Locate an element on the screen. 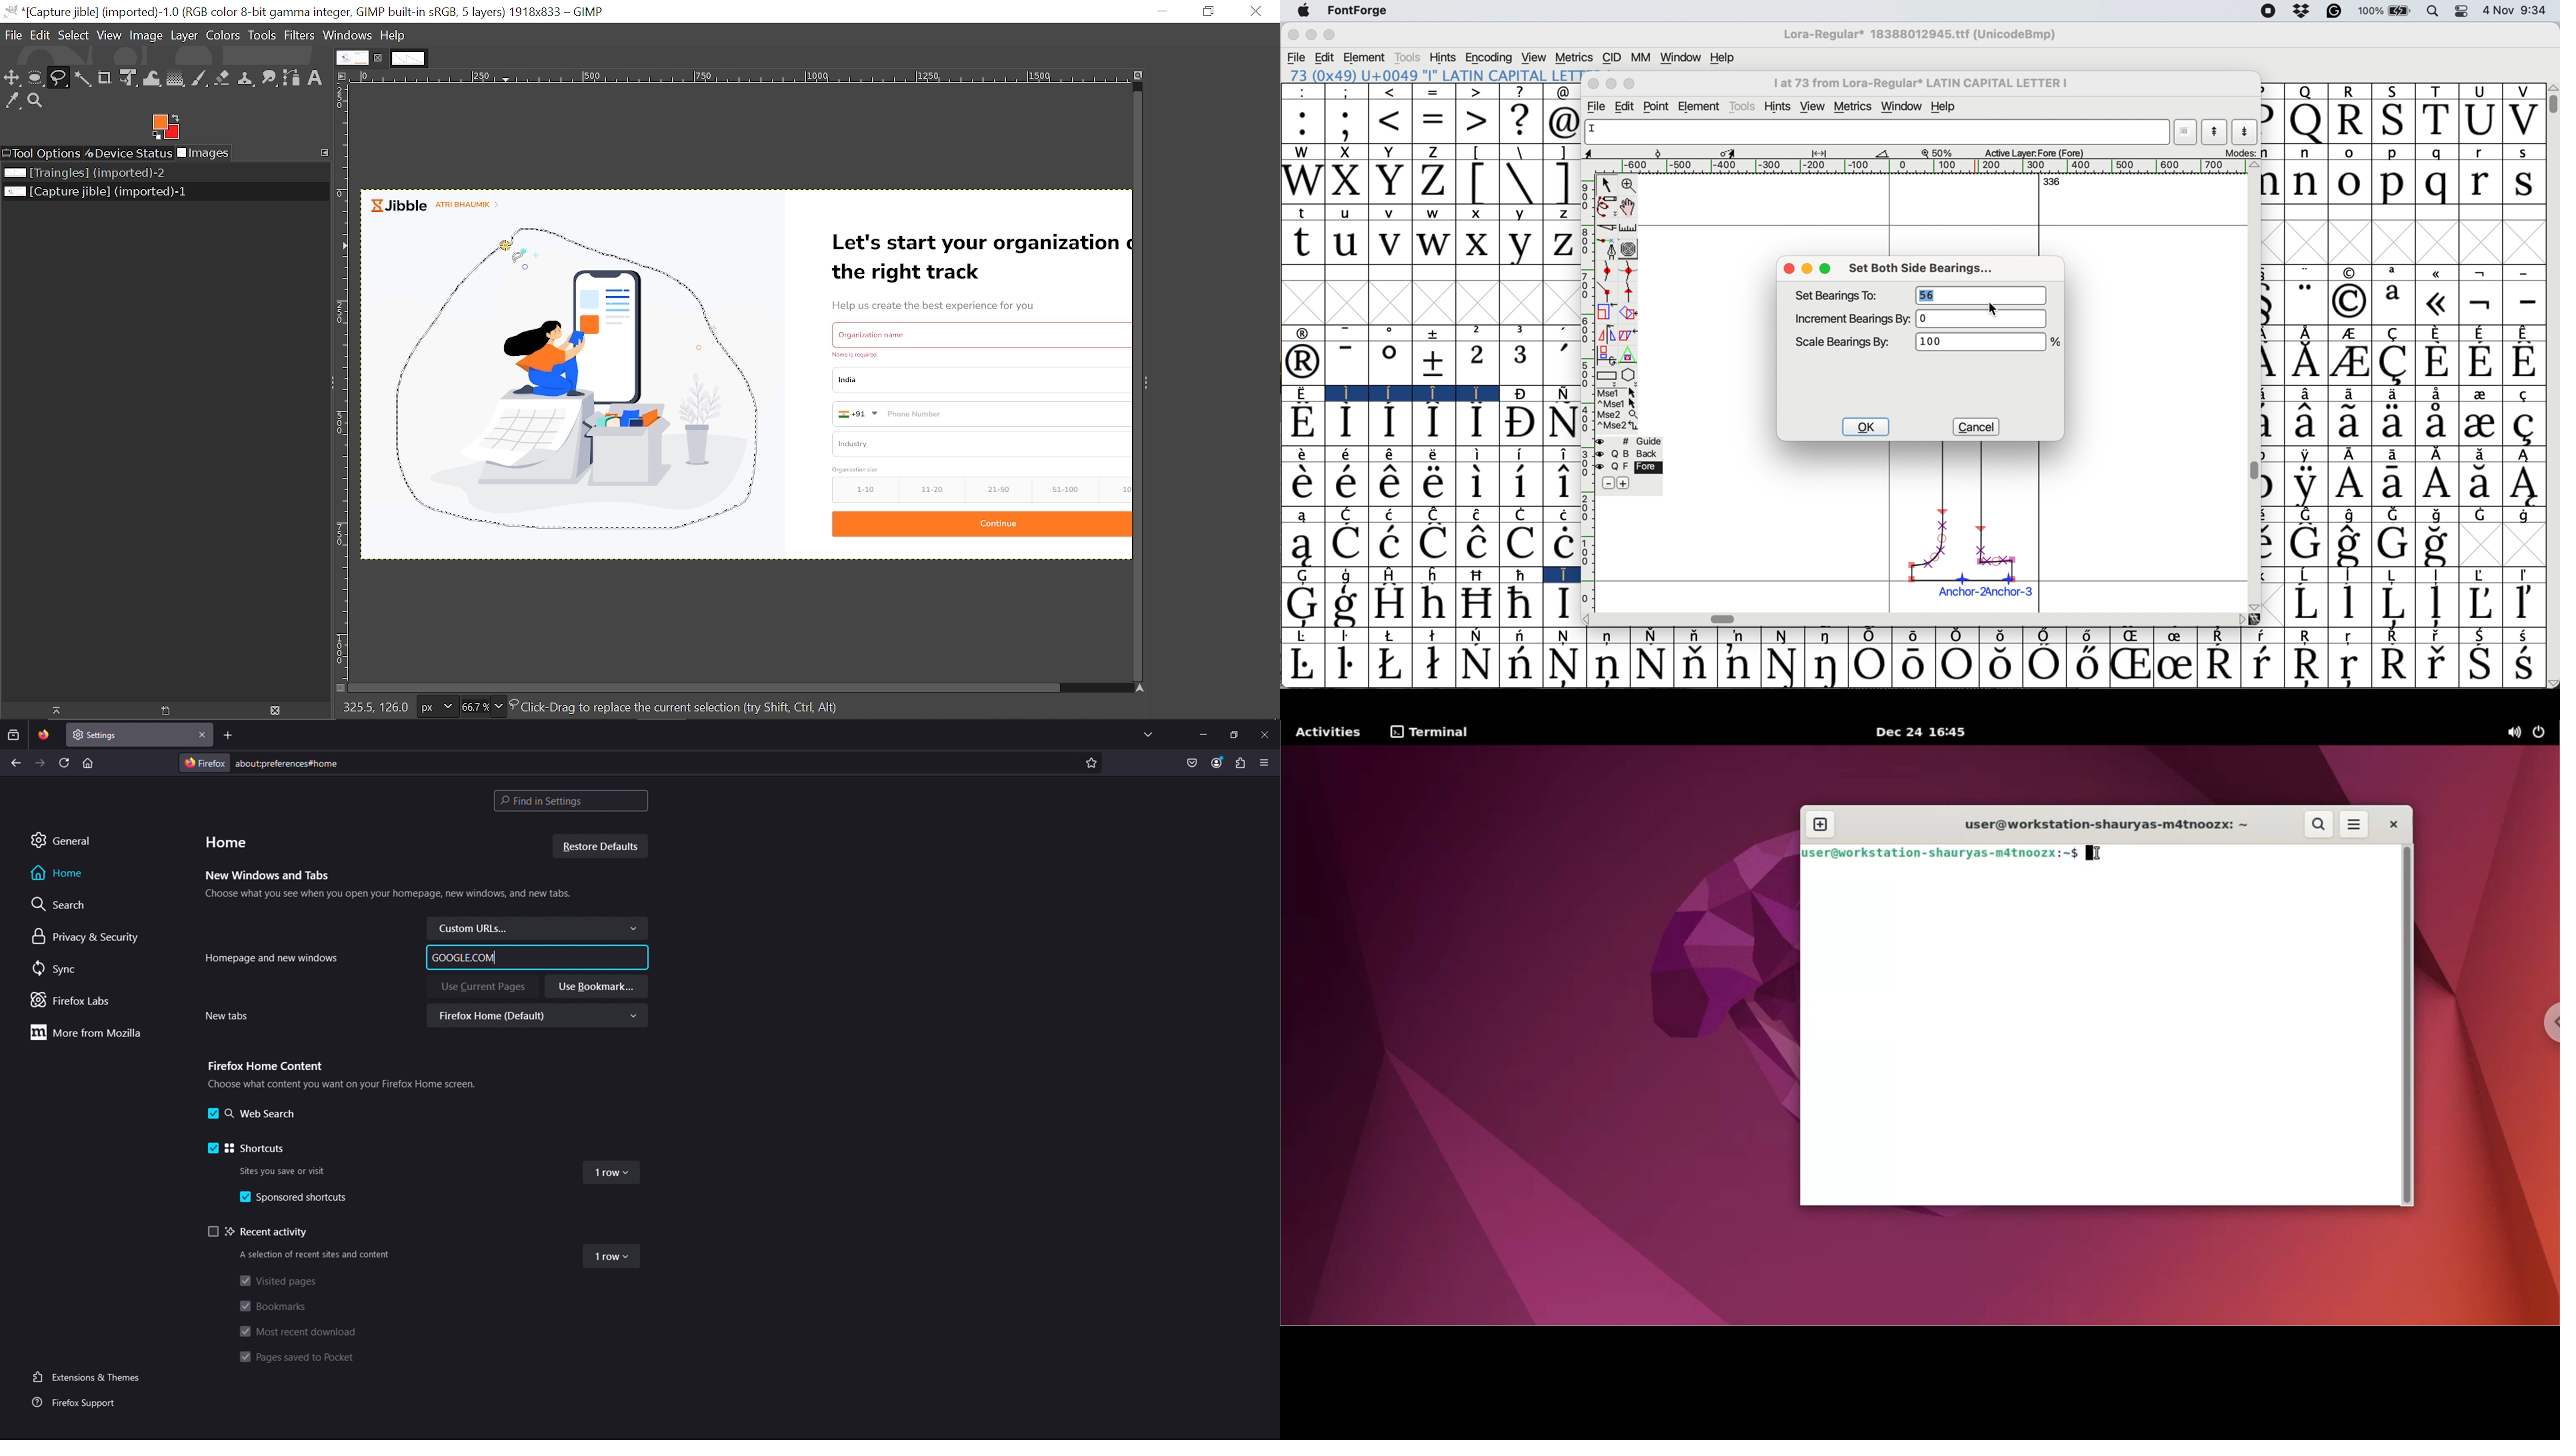  Access the image menu is located at coordinates (344, 77).